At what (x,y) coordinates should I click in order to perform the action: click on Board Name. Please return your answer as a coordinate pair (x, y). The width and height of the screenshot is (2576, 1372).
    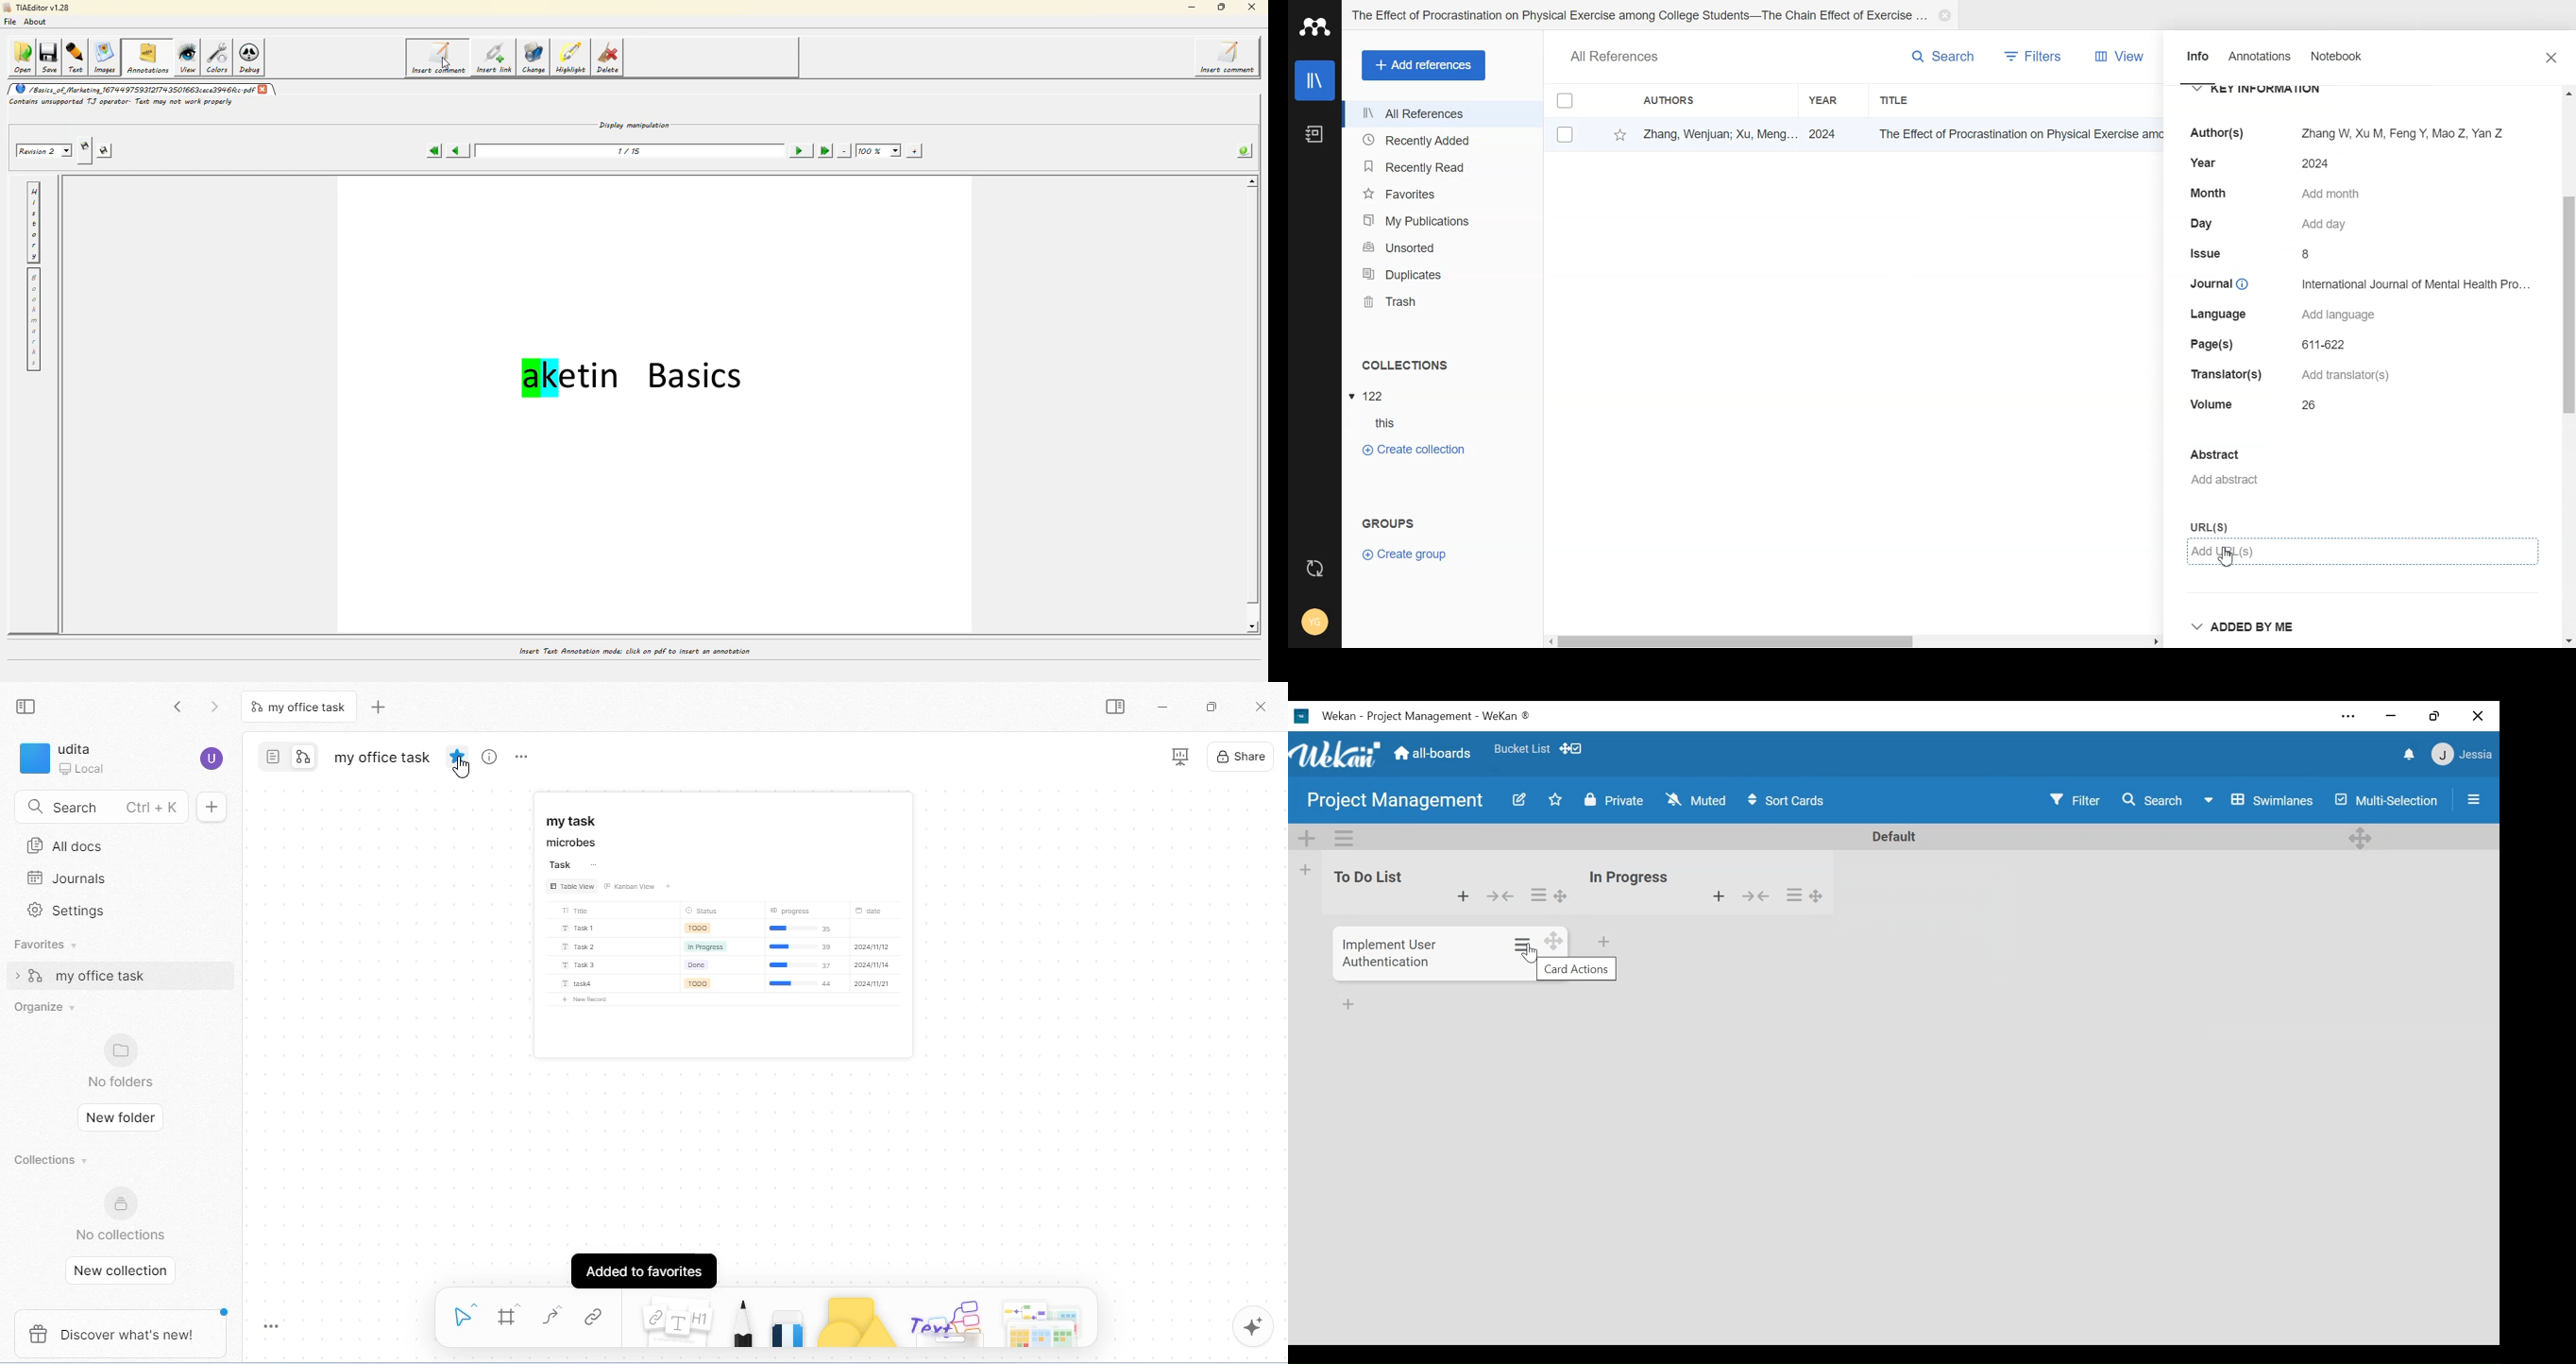
    Looking at the image, I should click on (1395, 799).